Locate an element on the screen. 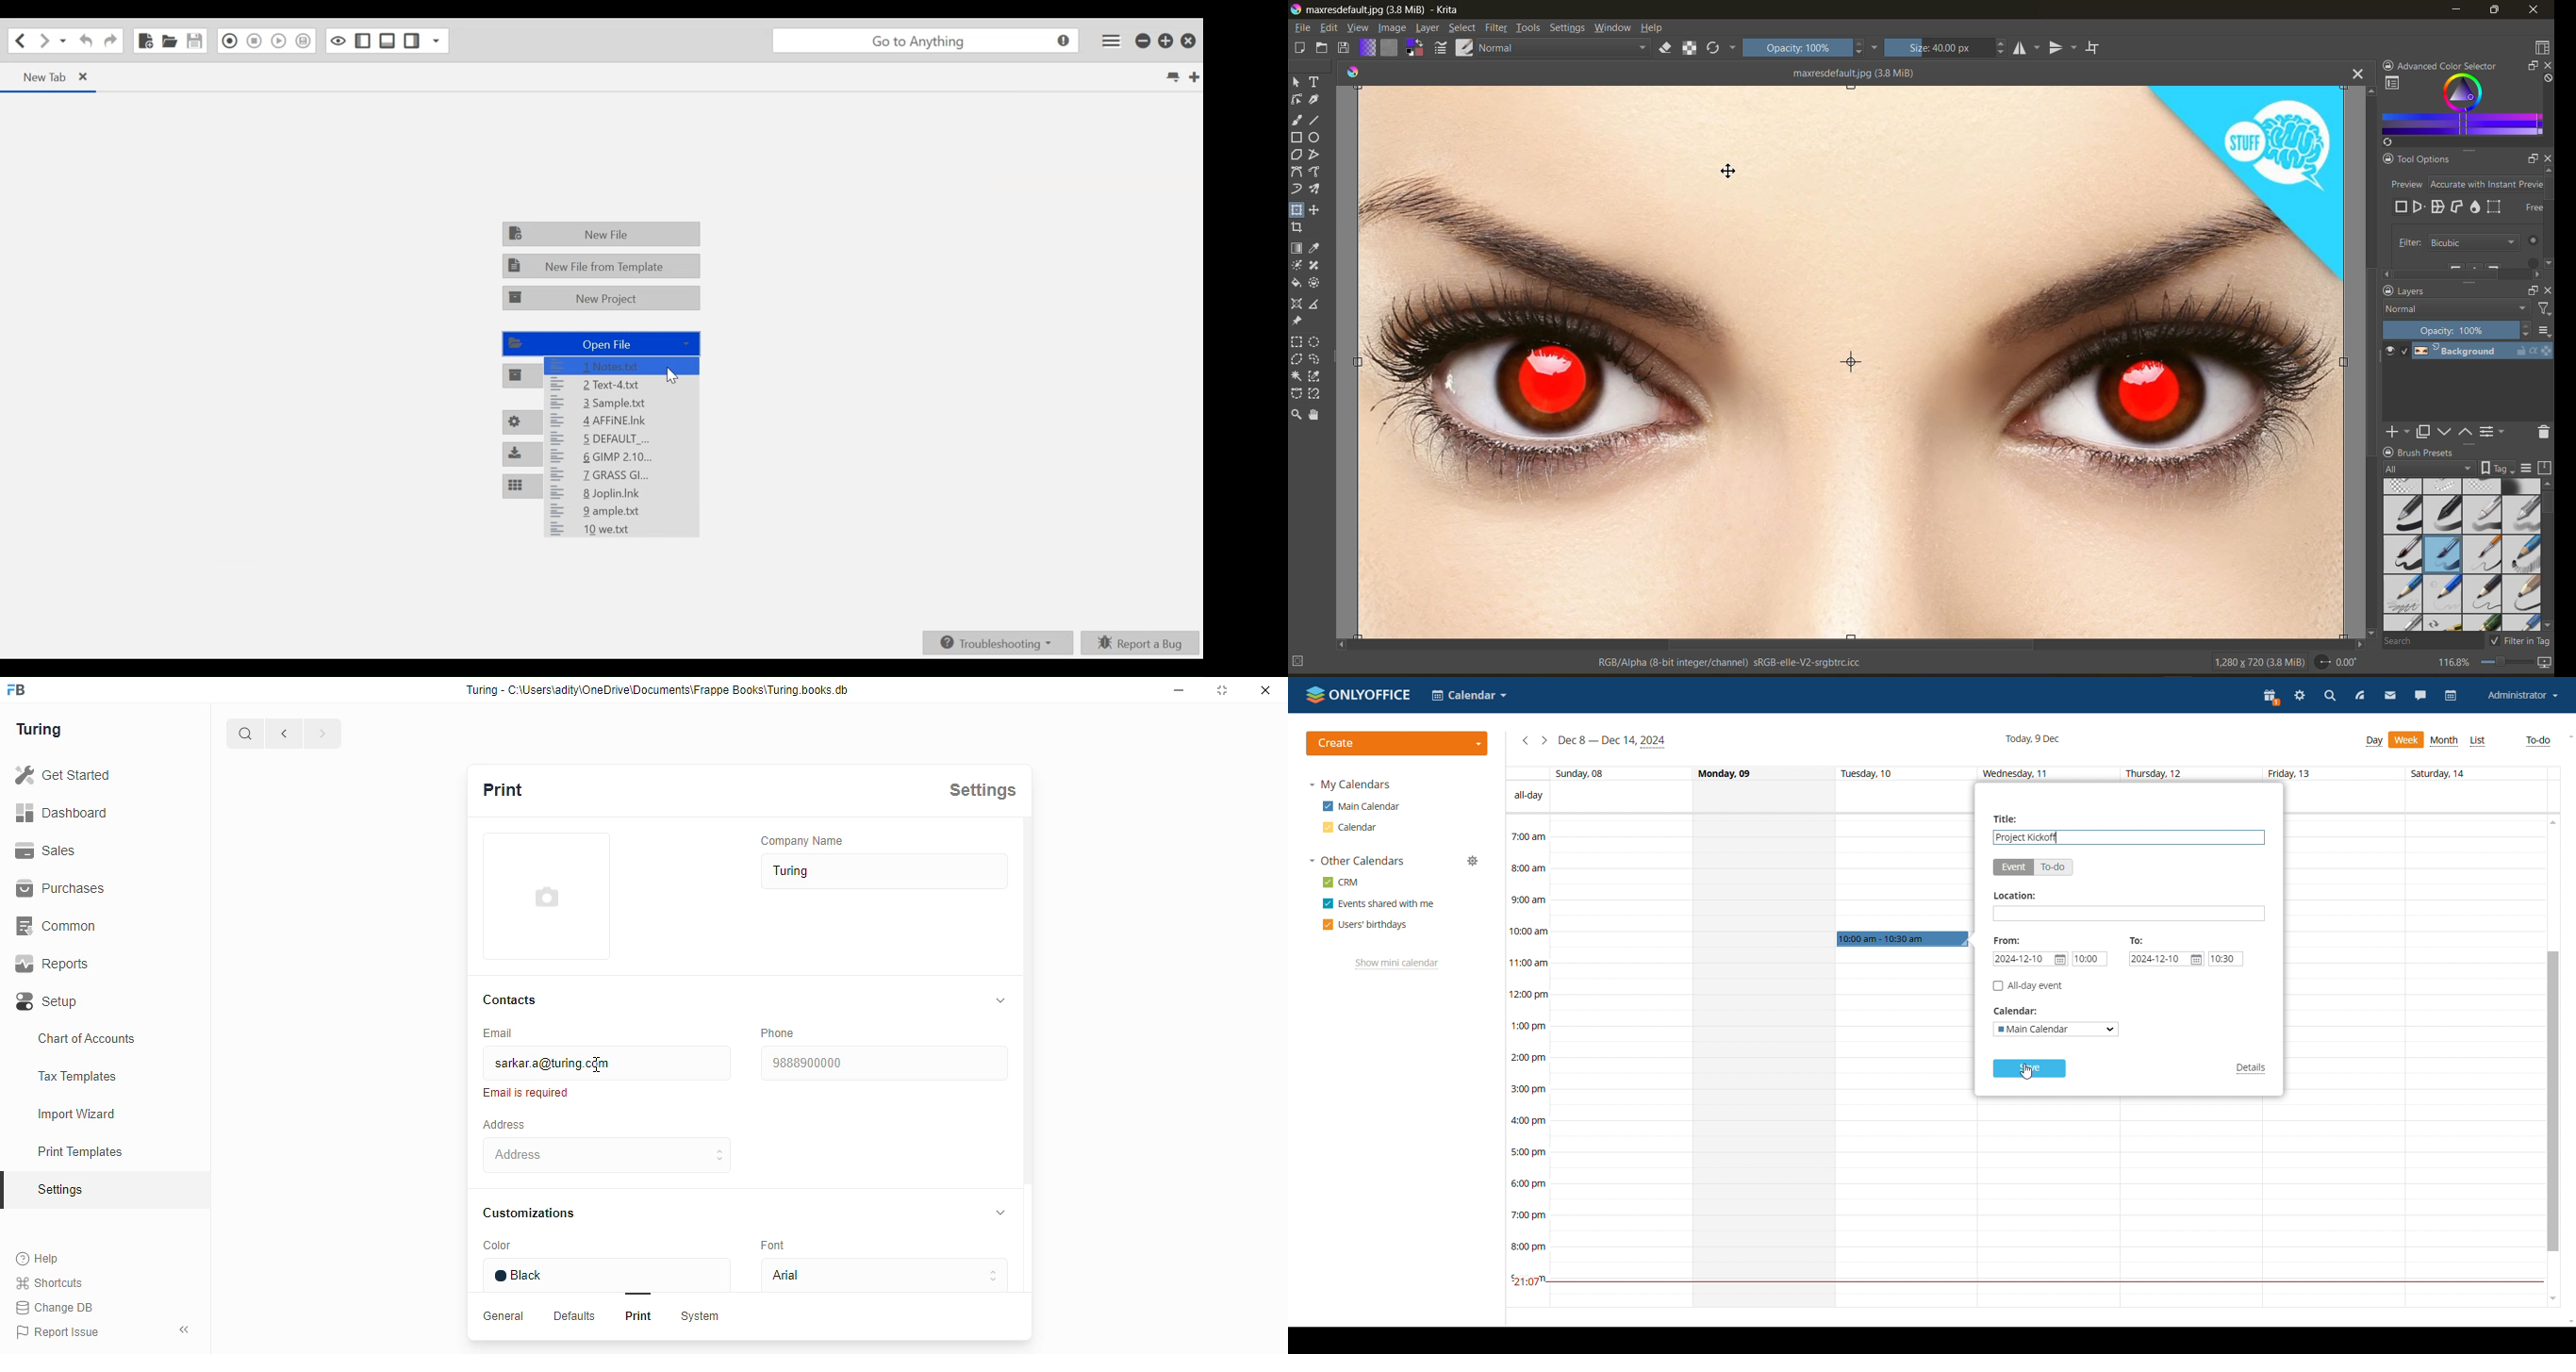 This screenshot has width=2576, height=1372. feed is located at coordinates (2360, 696).